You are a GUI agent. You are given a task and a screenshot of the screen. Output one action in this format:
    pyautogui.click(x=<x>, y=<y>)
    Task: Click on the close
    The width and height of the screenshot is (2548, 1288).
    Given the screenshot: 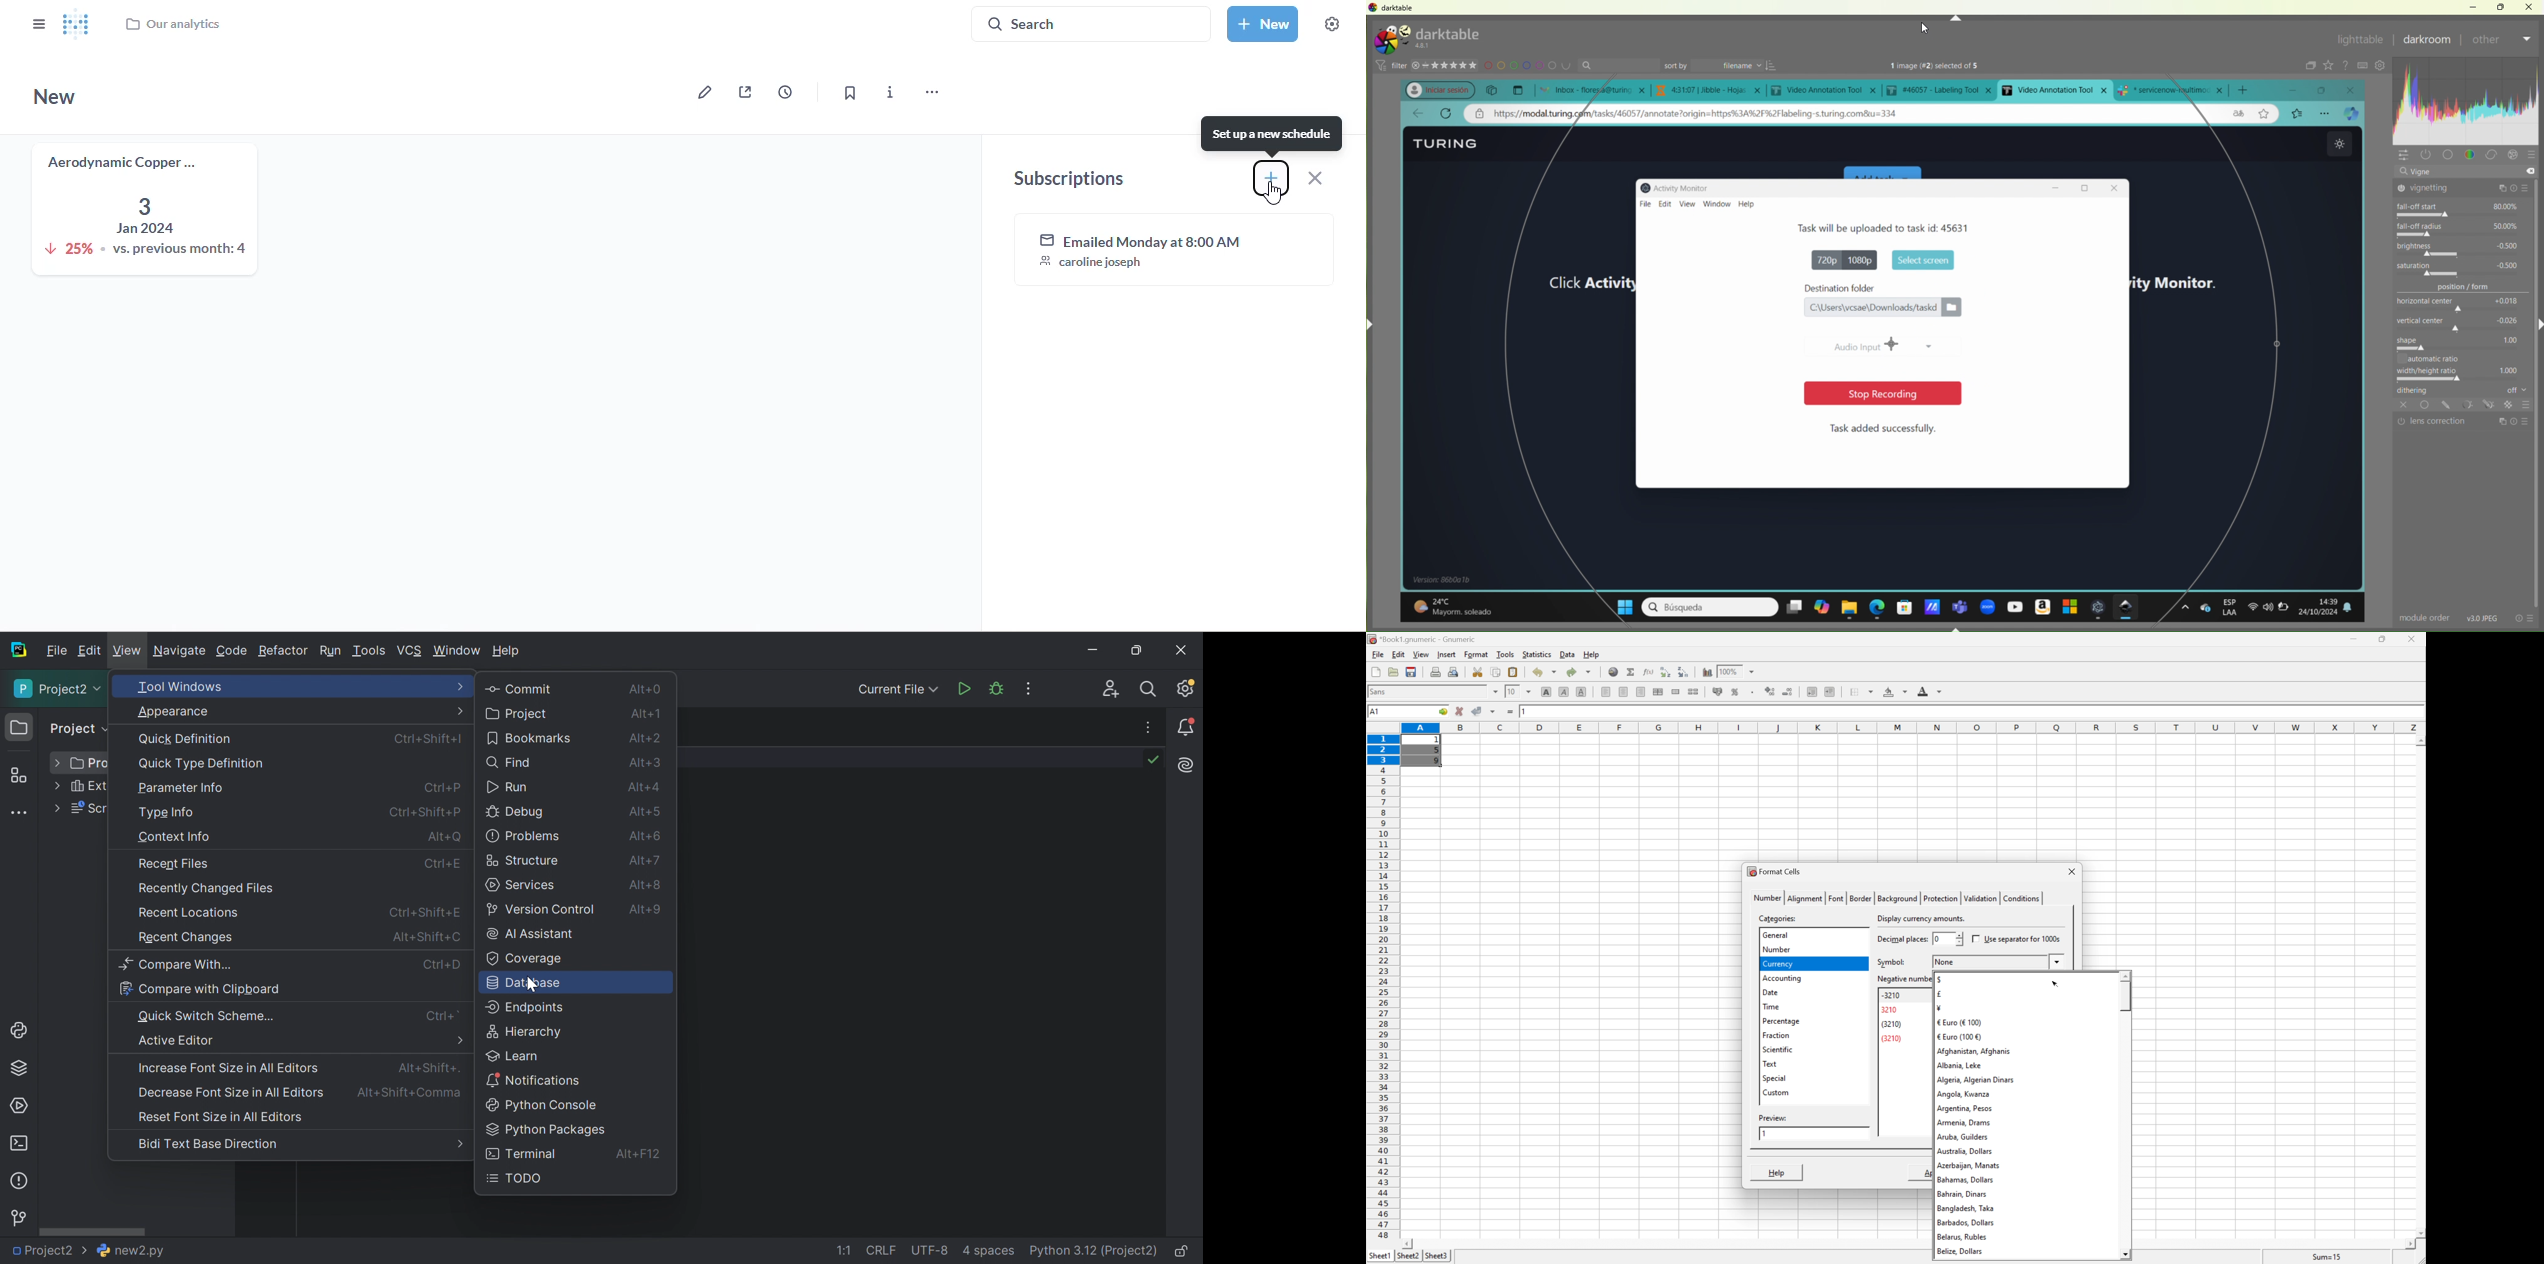 What is the action you would take?
    pyautogui.click(x=2072, y=872)
    